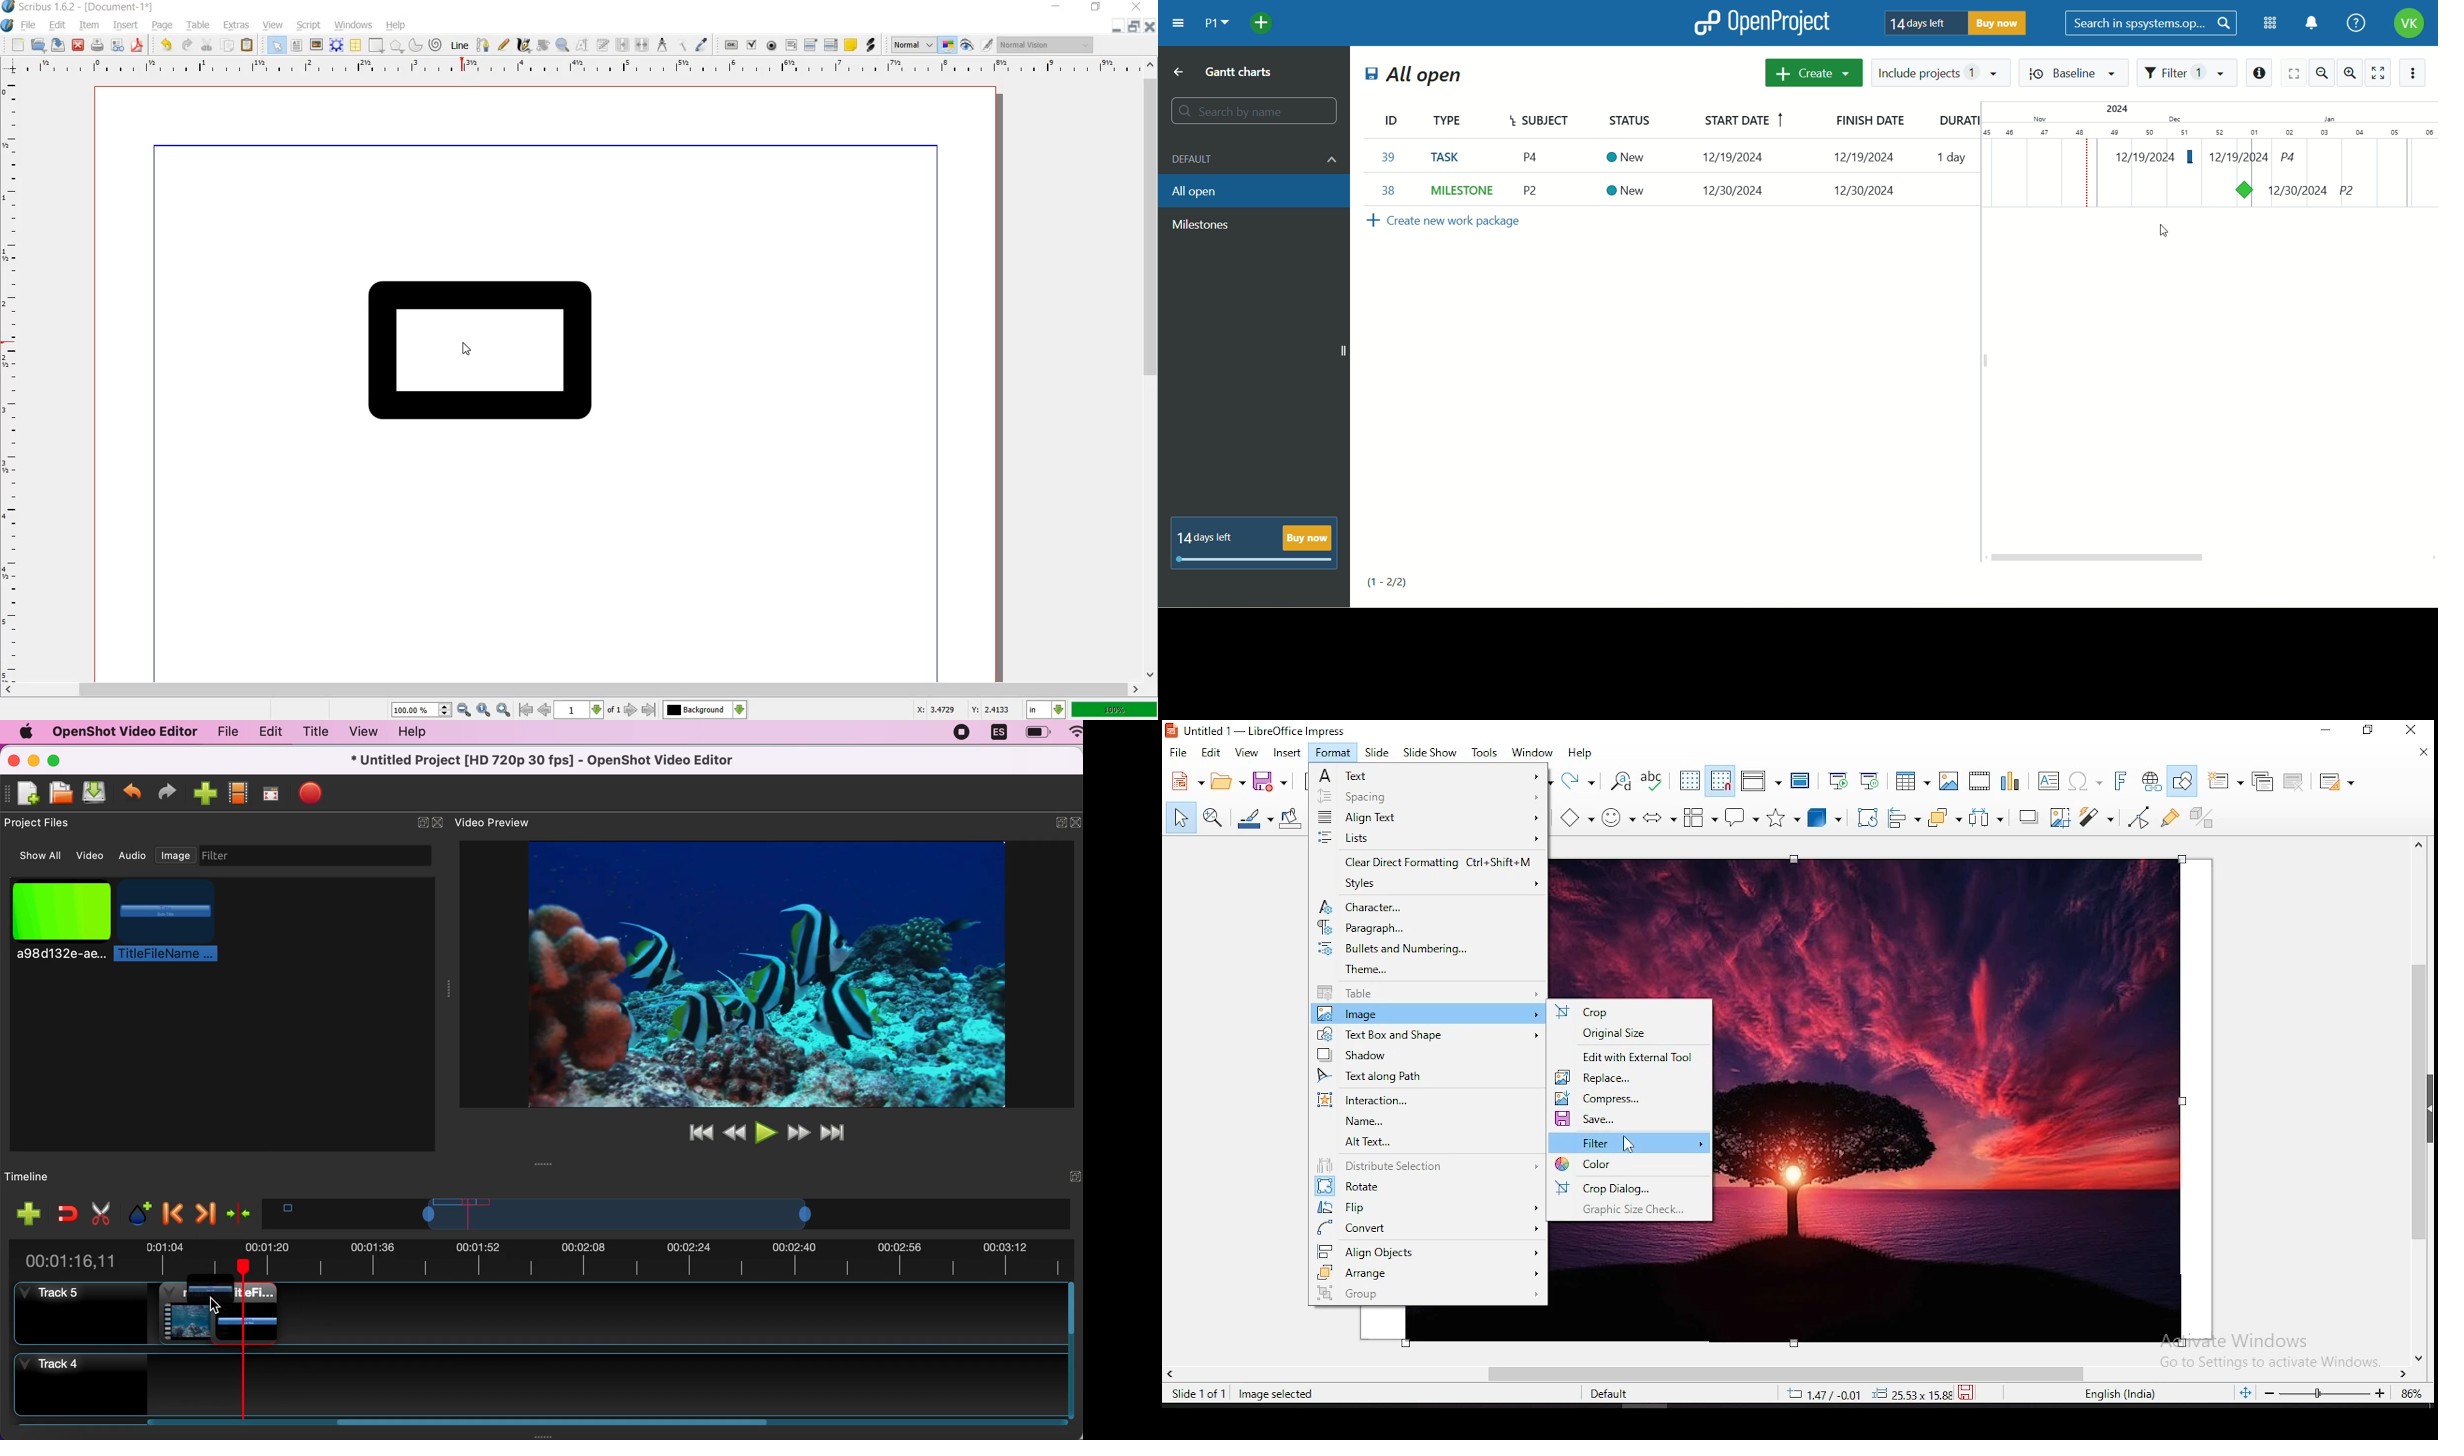  Describe the element at coordinates (1186, 784) in the screenshot. I see `new tool` at that location.